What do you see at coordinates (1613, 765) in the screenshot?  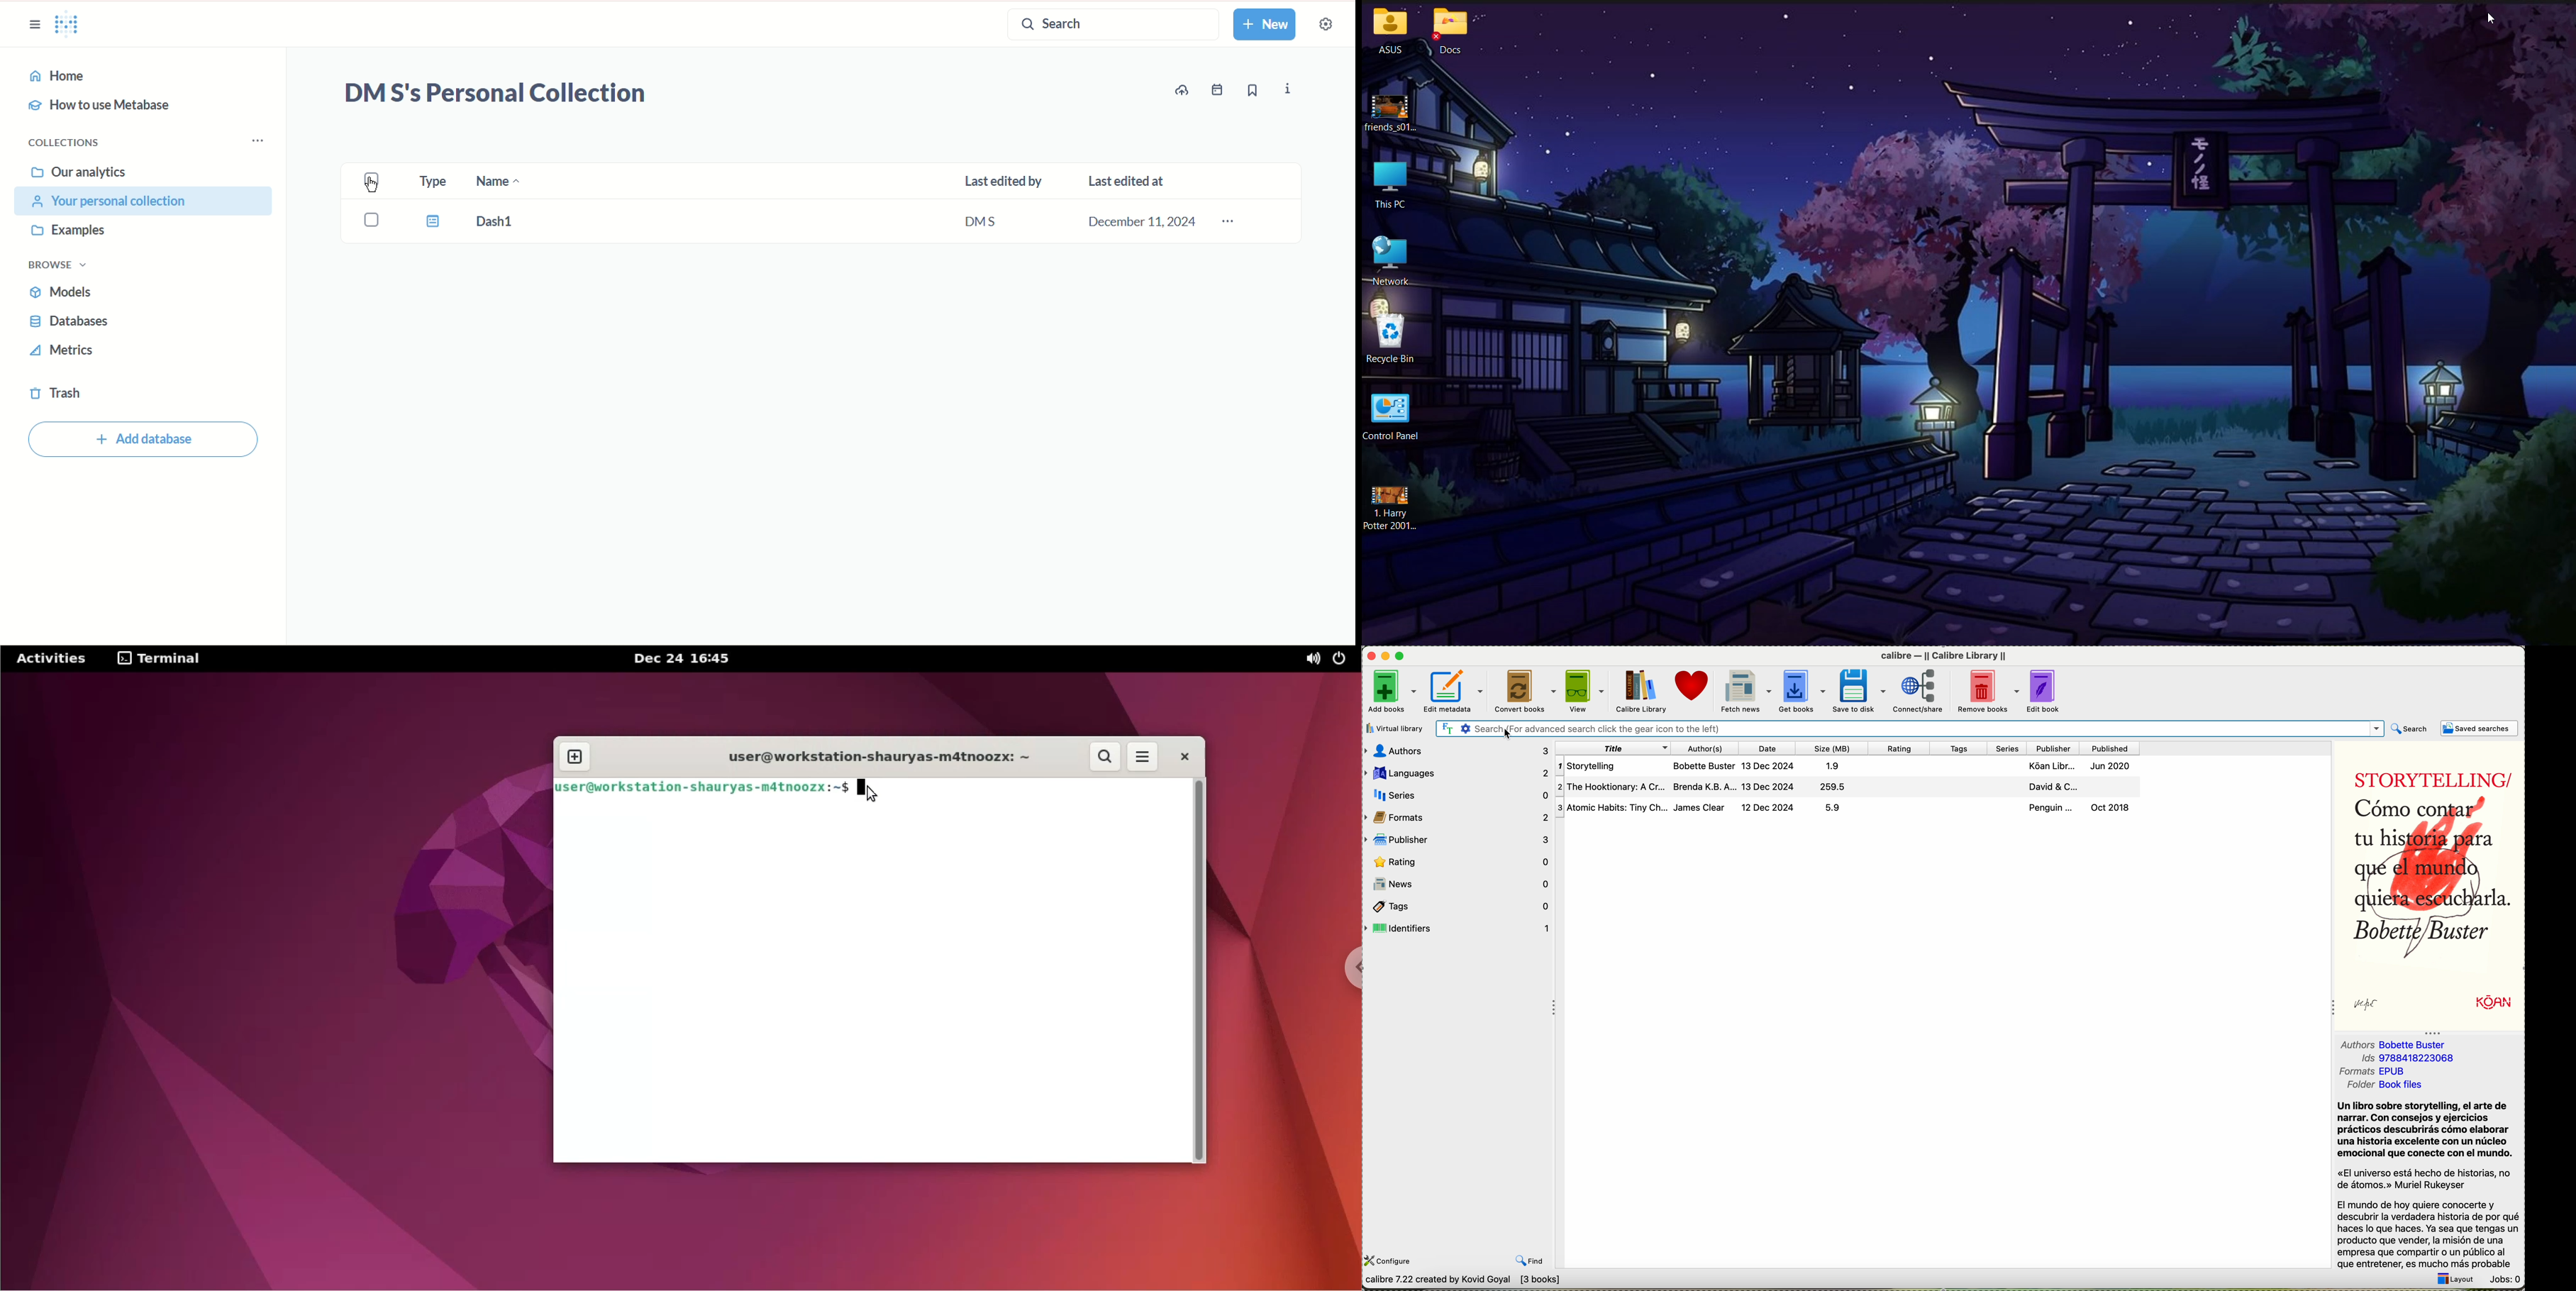 I see `Storytelling` at bounding box center [1613, 765].